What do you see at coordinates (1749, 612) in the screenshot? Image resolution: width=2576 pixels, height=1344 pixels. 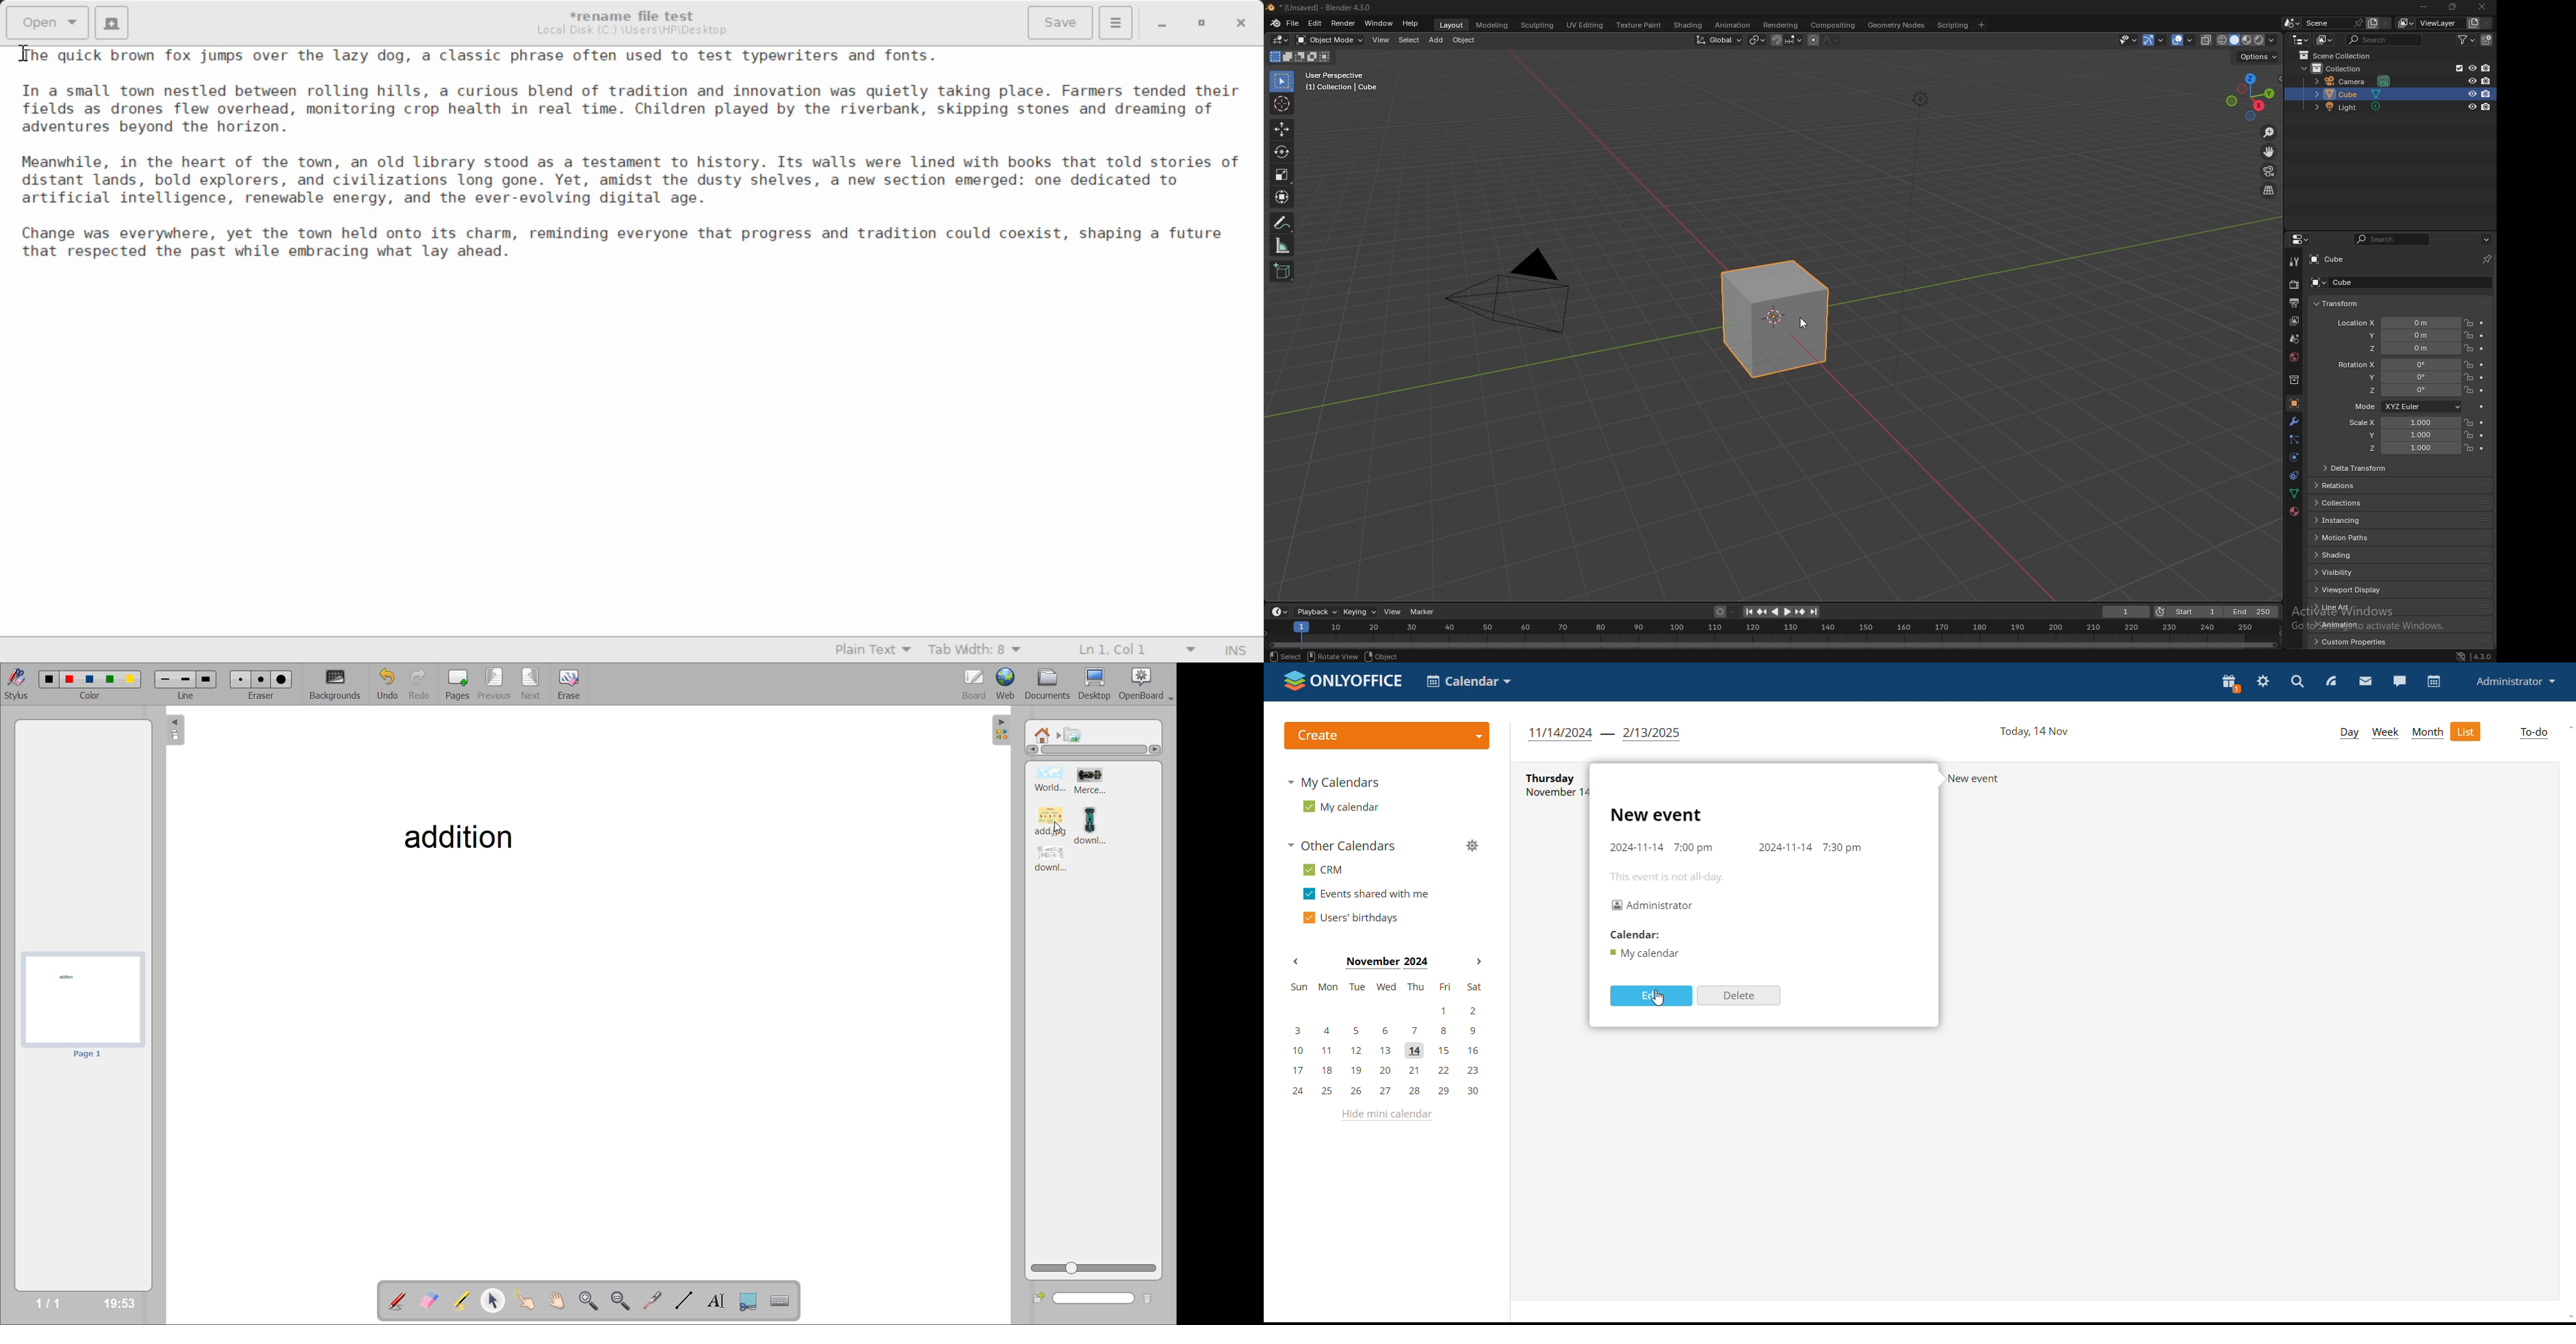 I see `jump to endpoint` at bounding box center [1749, 612].